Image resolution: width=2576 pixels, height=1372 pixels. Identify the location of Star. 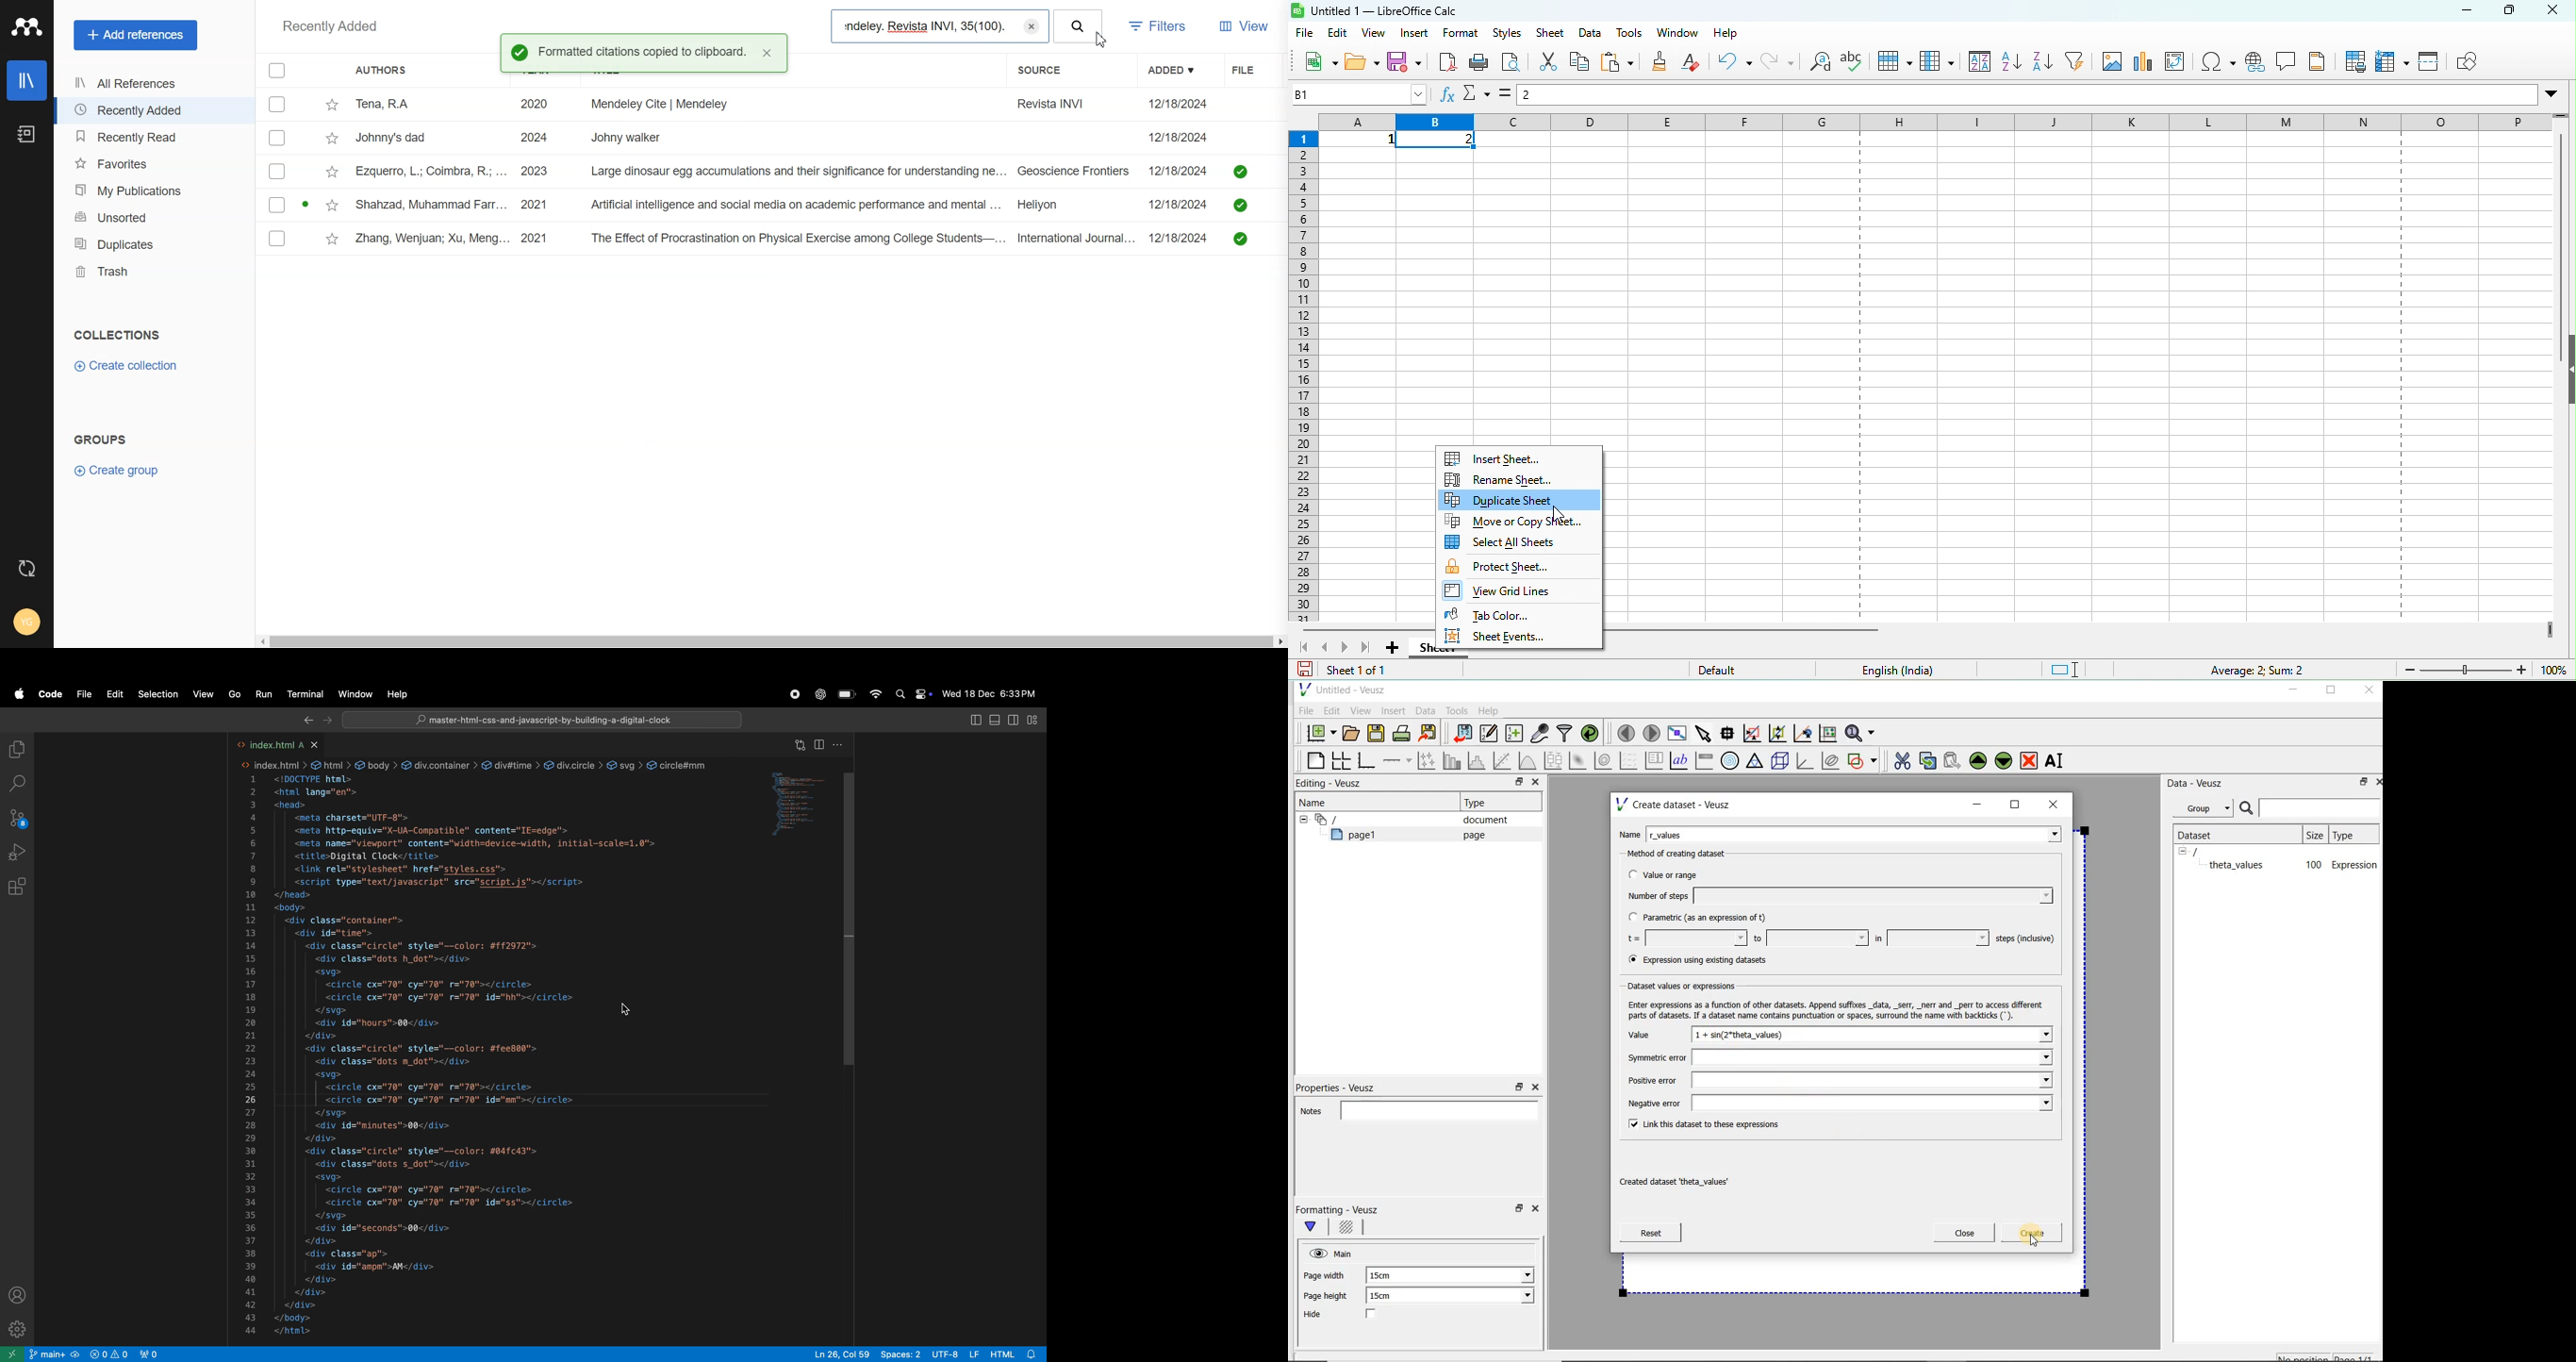
(333, 239).